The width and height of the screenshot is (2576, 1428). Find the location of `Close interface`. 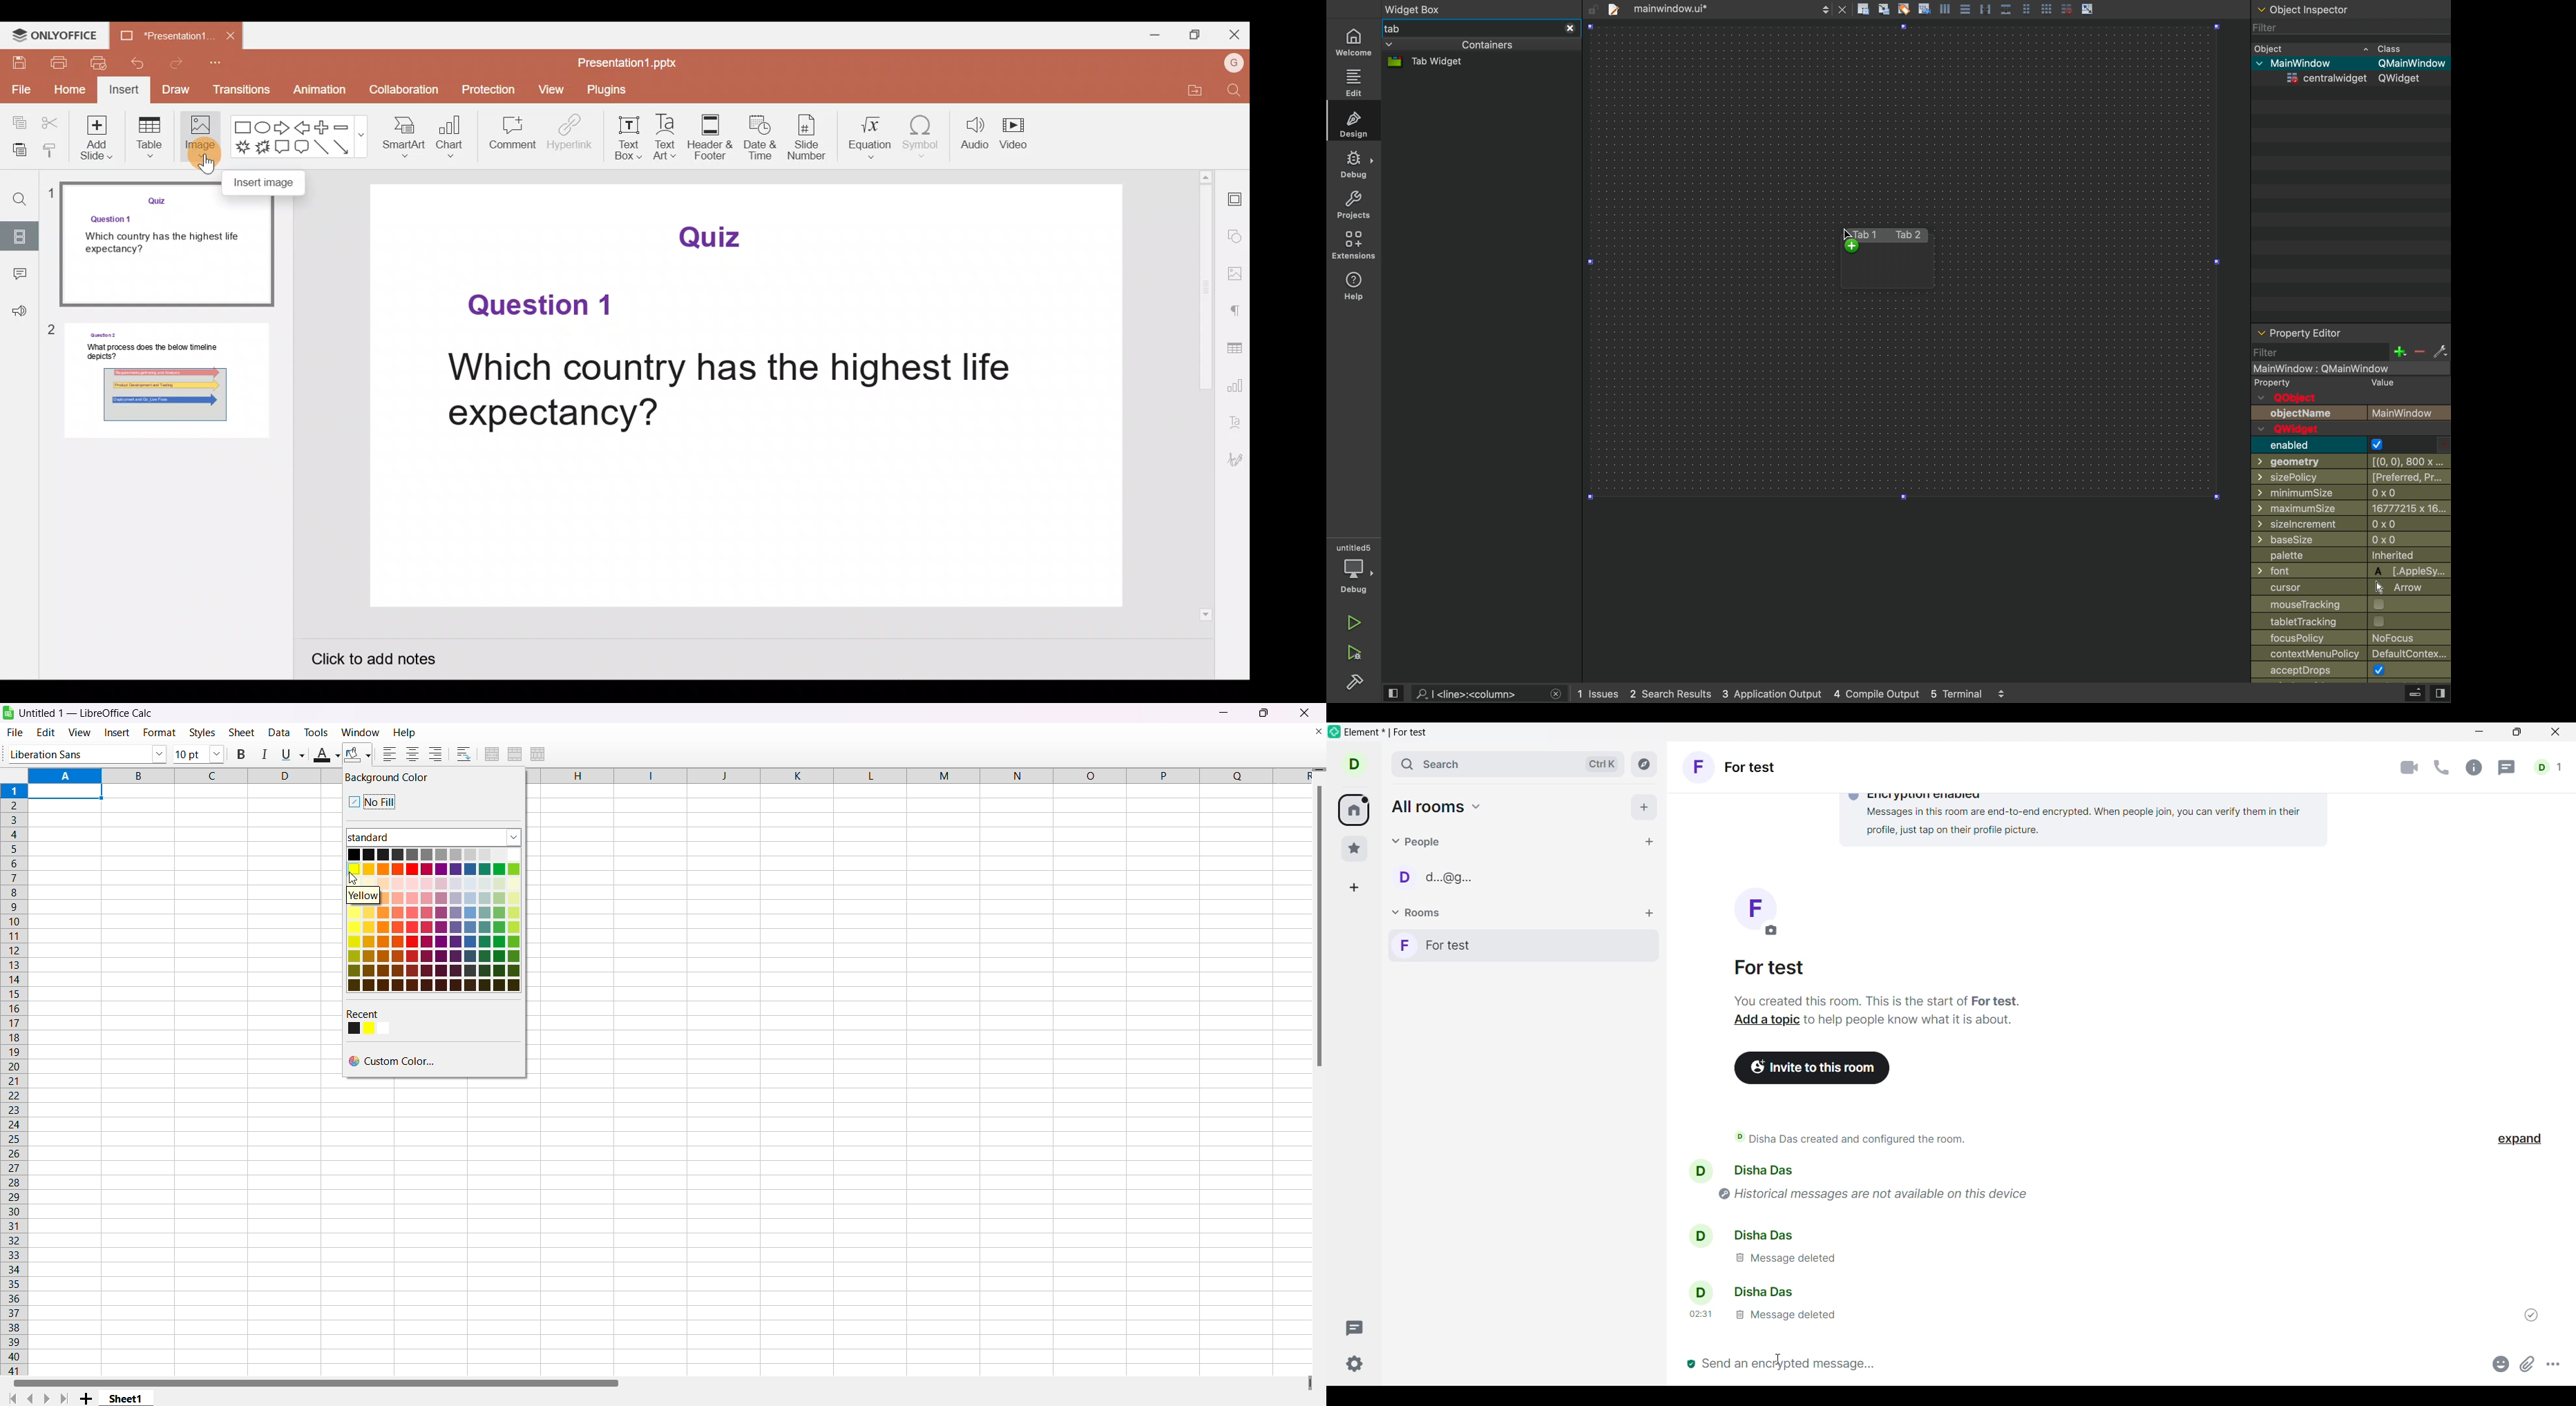

Close interface is located at coordinates (2557, 733).